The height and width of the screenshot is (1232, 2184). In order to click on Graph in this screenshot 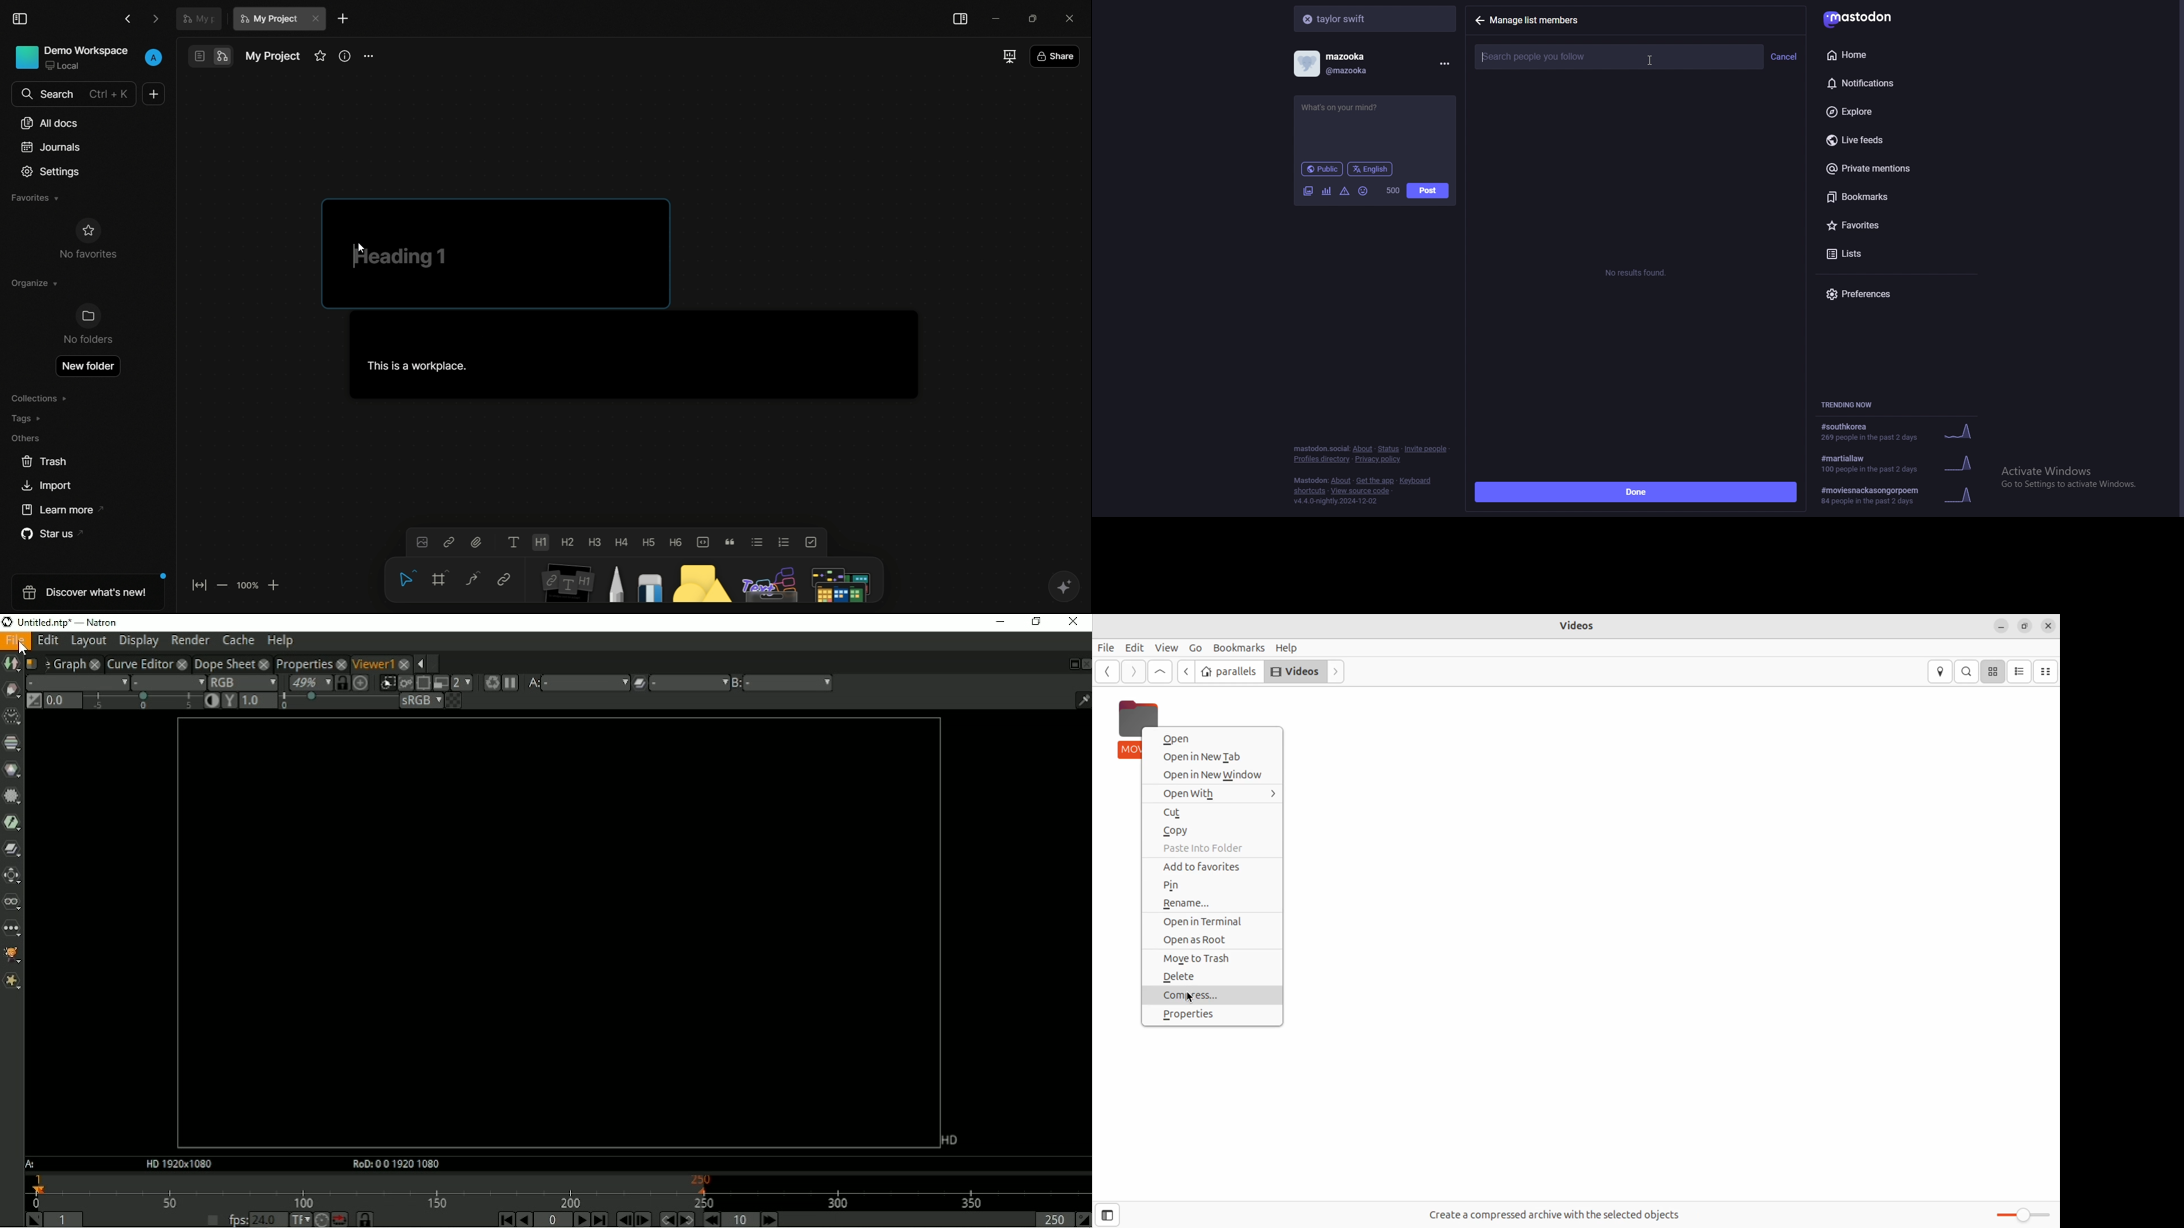, I will do `click(68, 663)`.